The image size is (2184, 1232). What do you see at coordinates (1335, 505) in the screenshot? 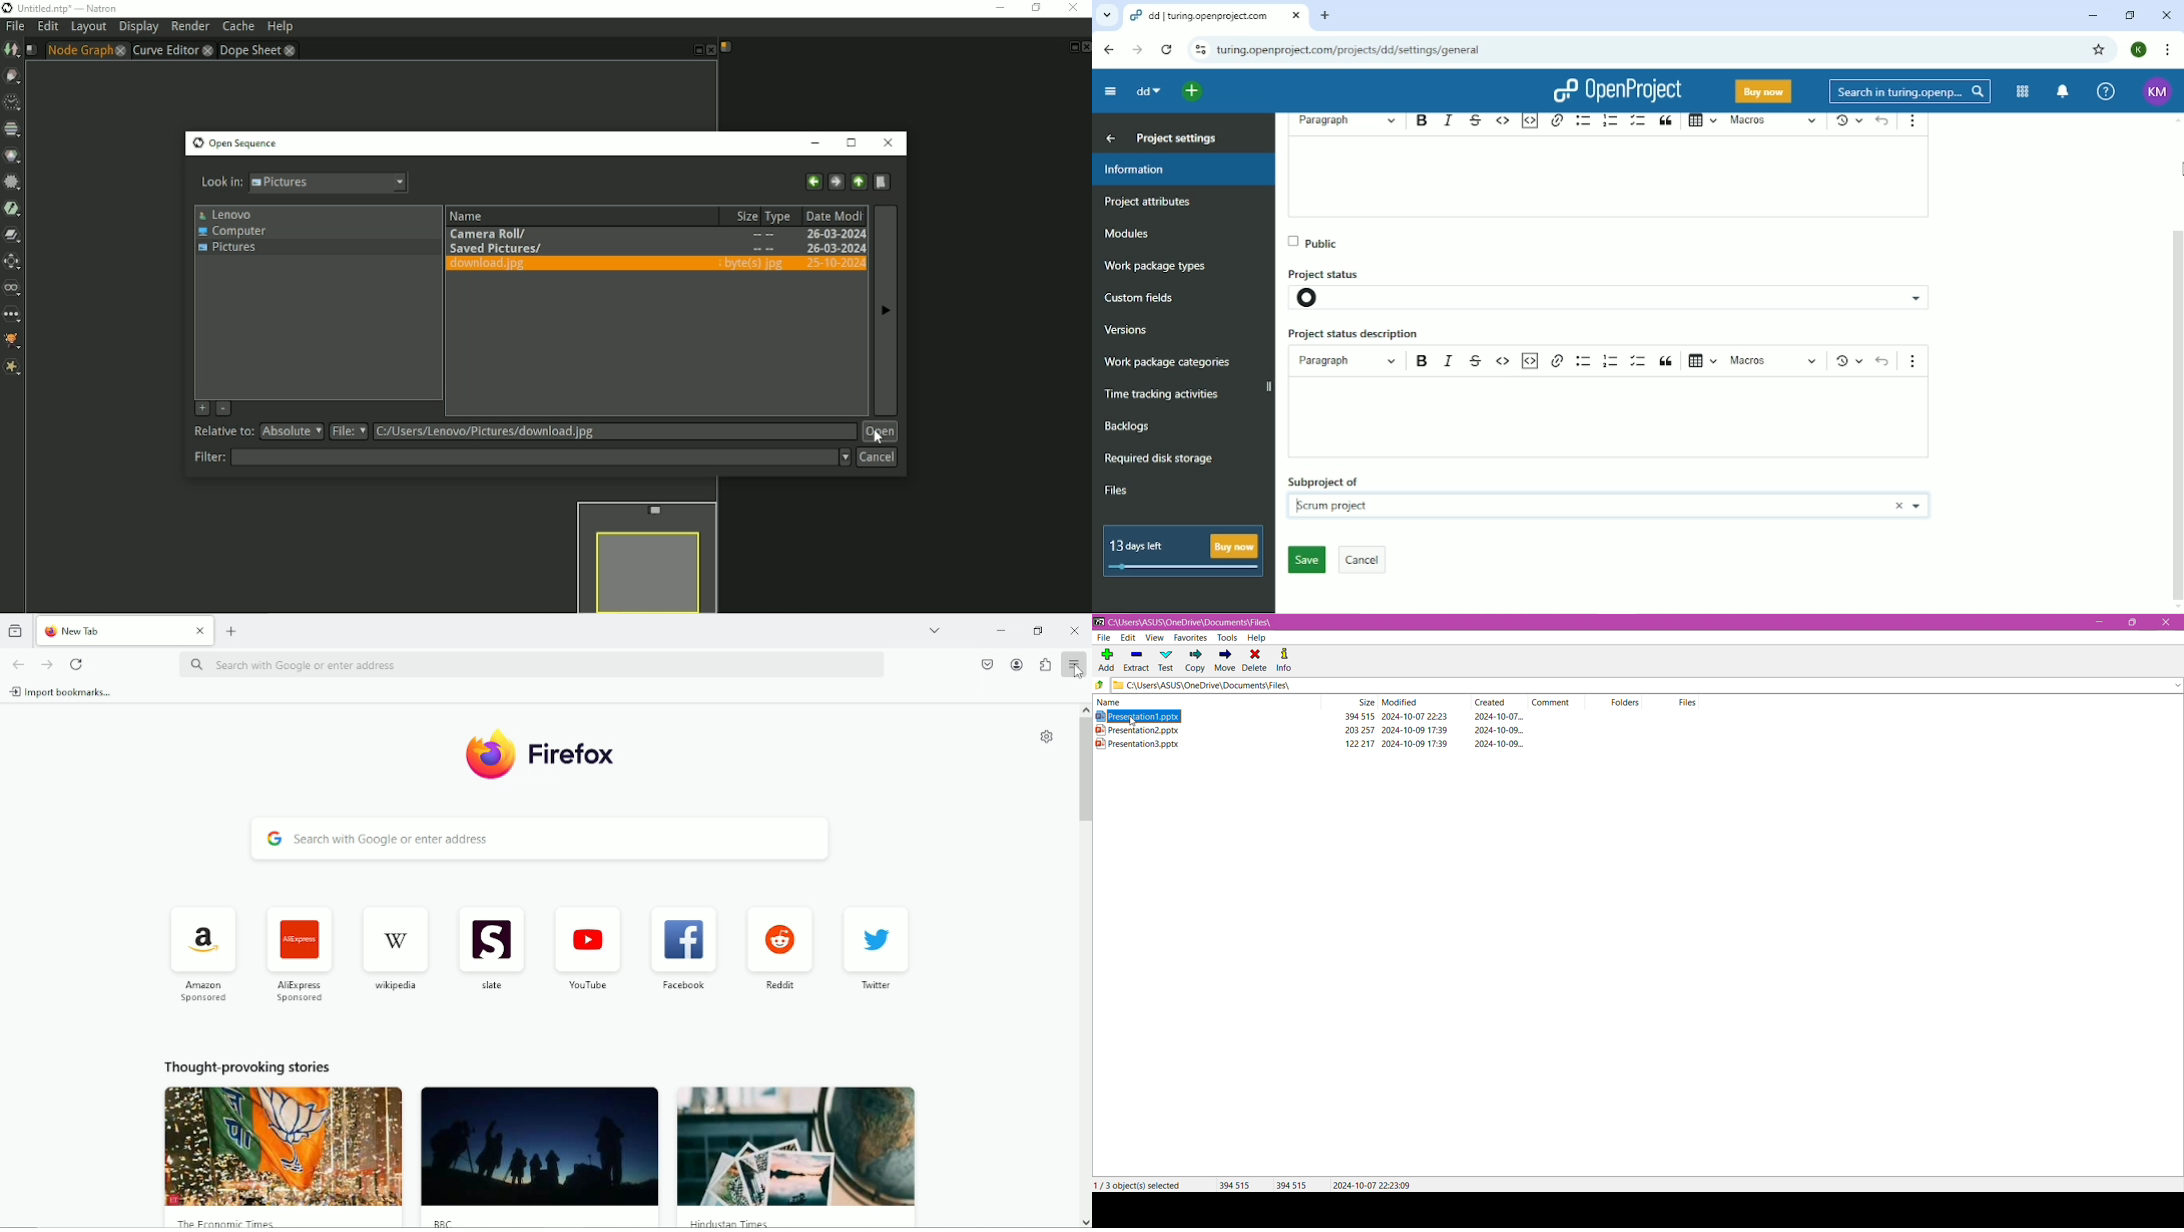
I see `Scrum project` at bounding box center [1335, 505].